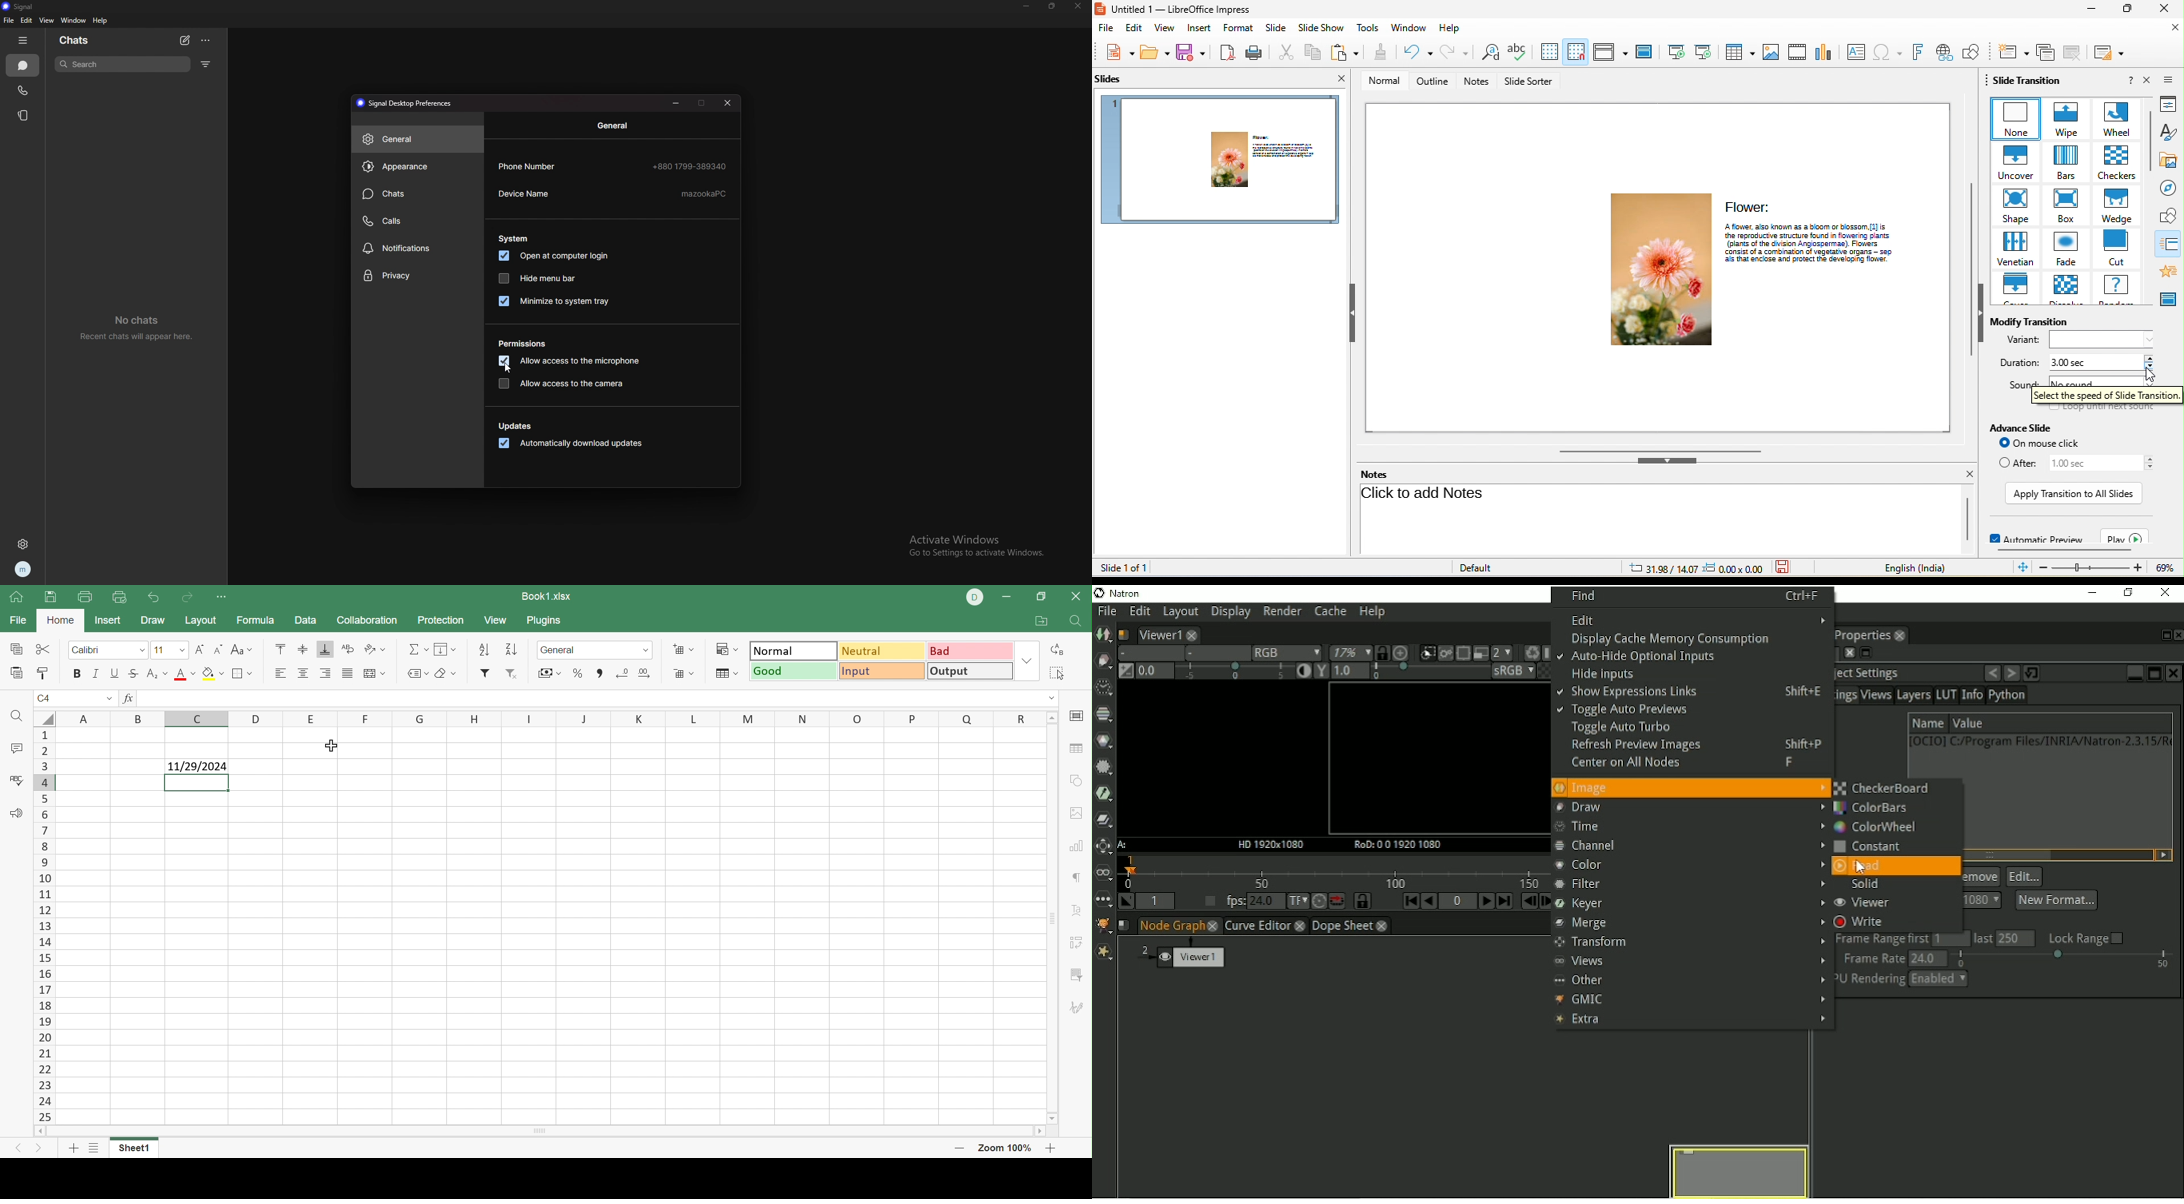 The width and height of the screenshot is (2184, 1204). Describe the element at coordinates (957, 1149) in the screenshot. I see `Zoom out` at that location.